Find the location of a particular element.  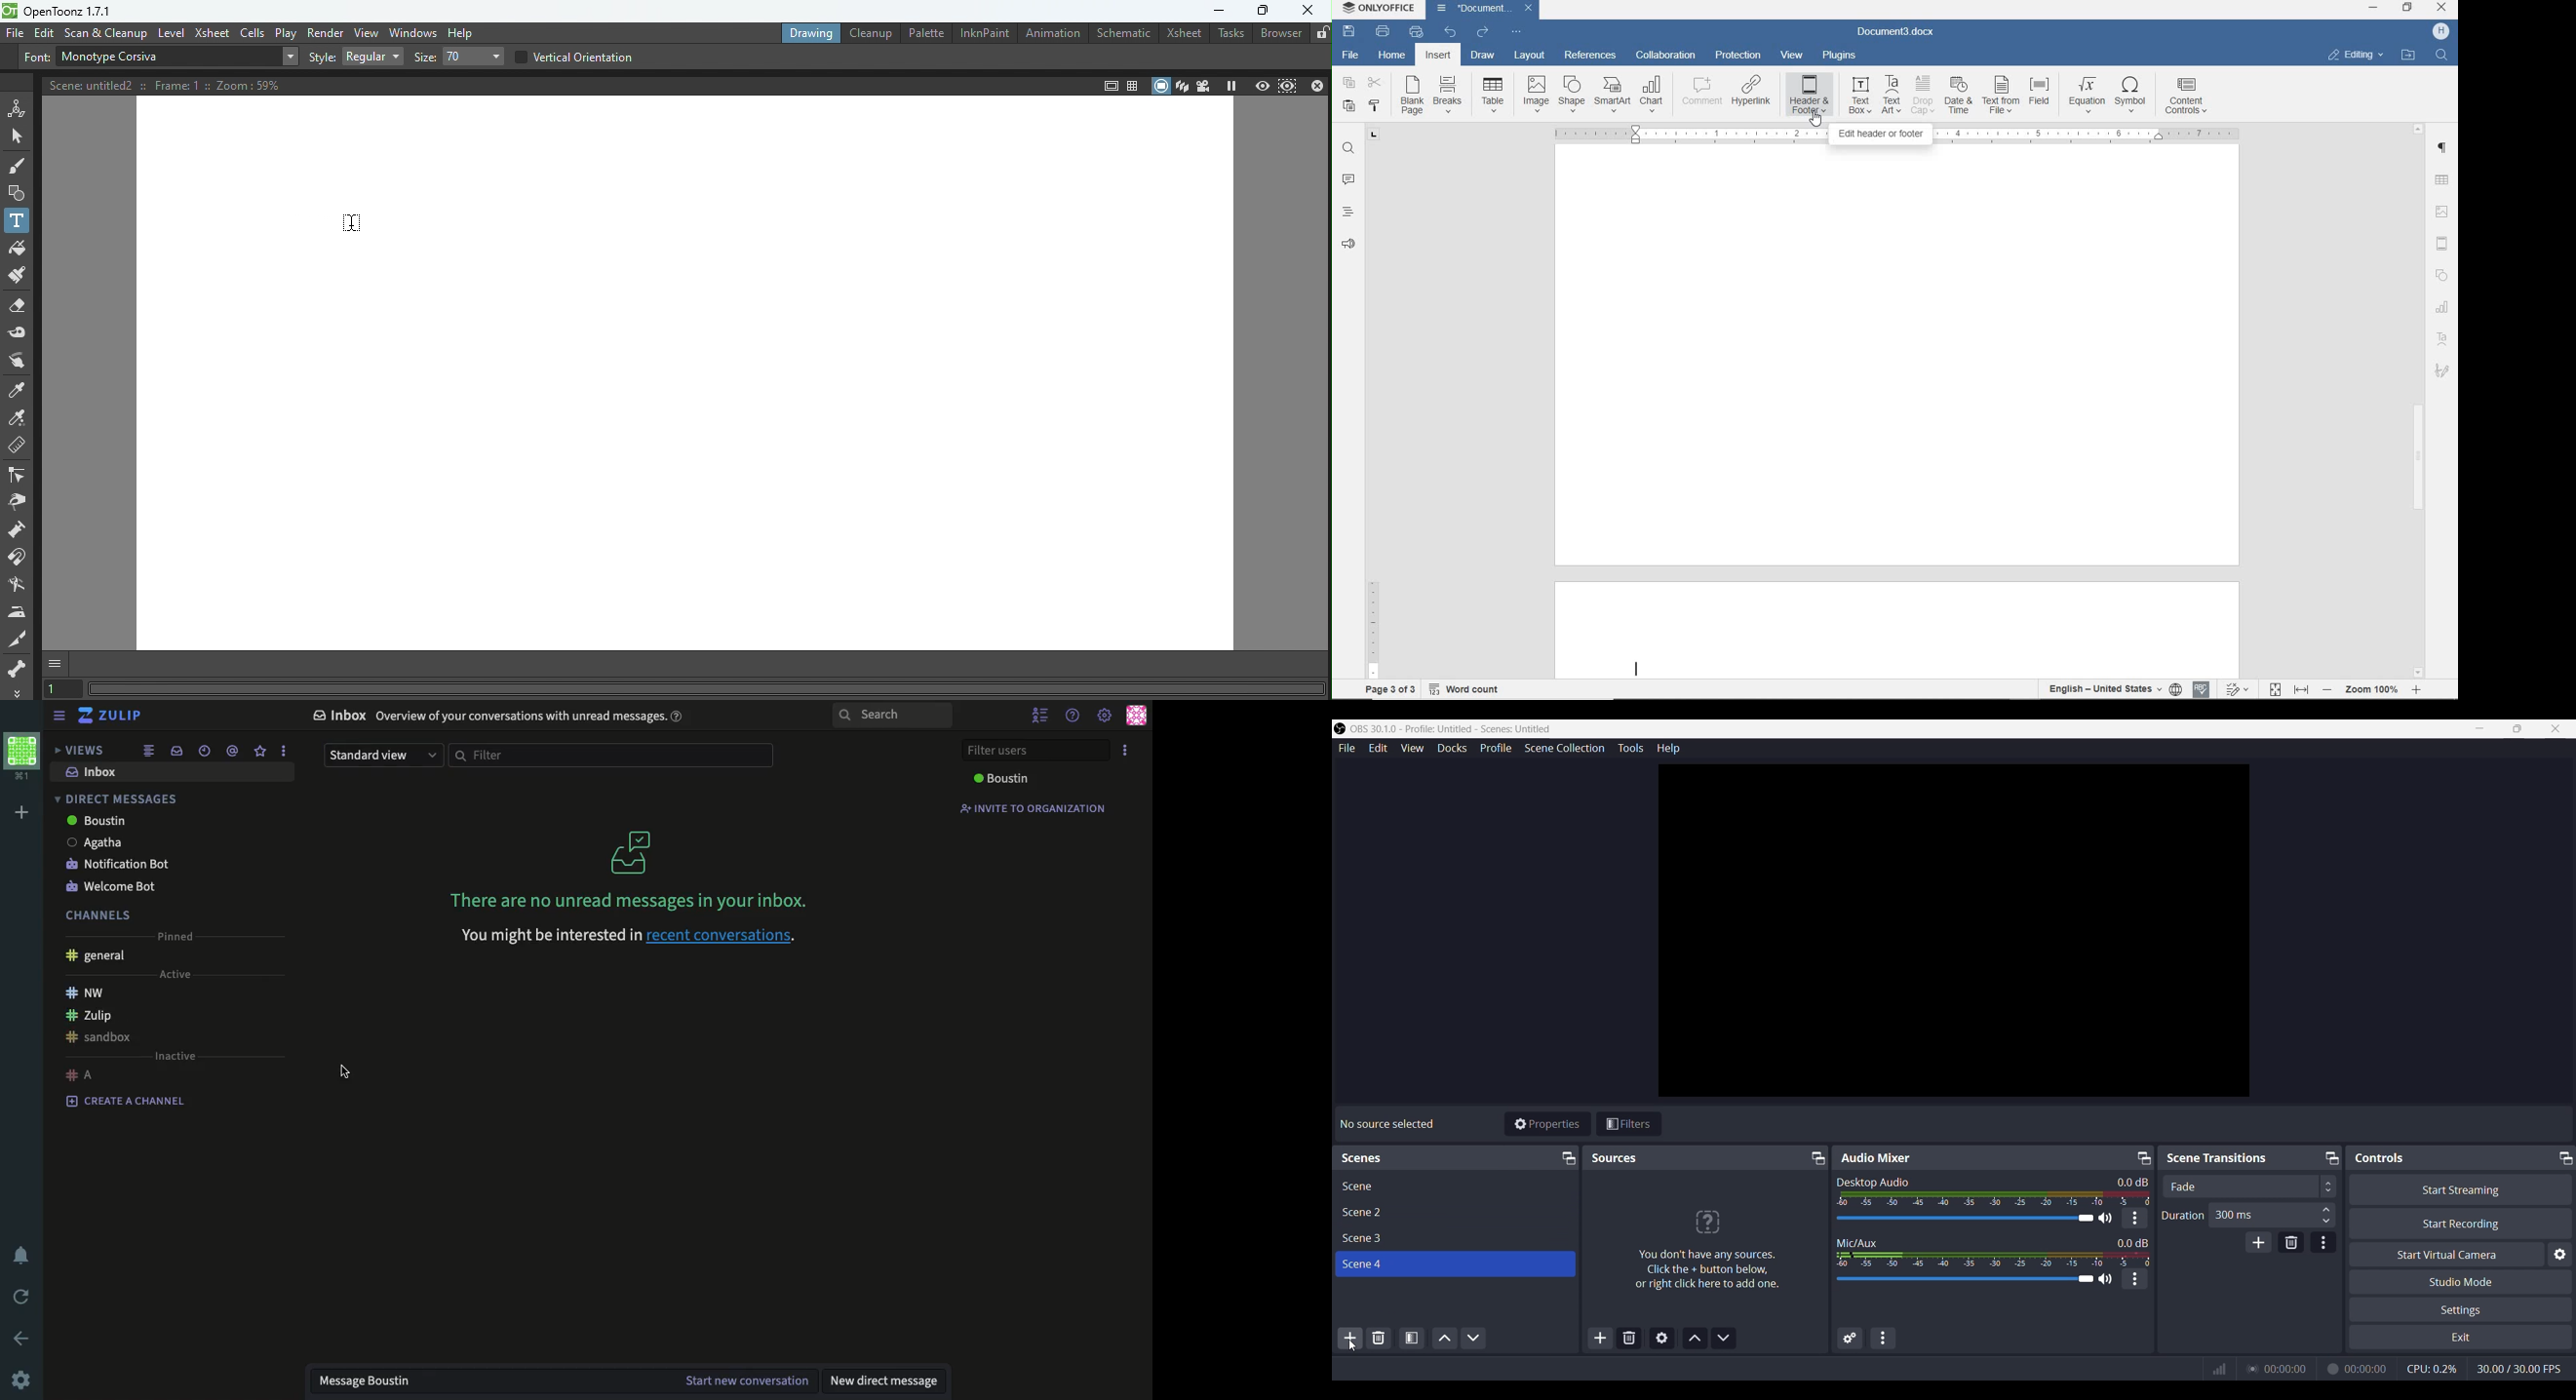

active is located at coordinates (176, 974).